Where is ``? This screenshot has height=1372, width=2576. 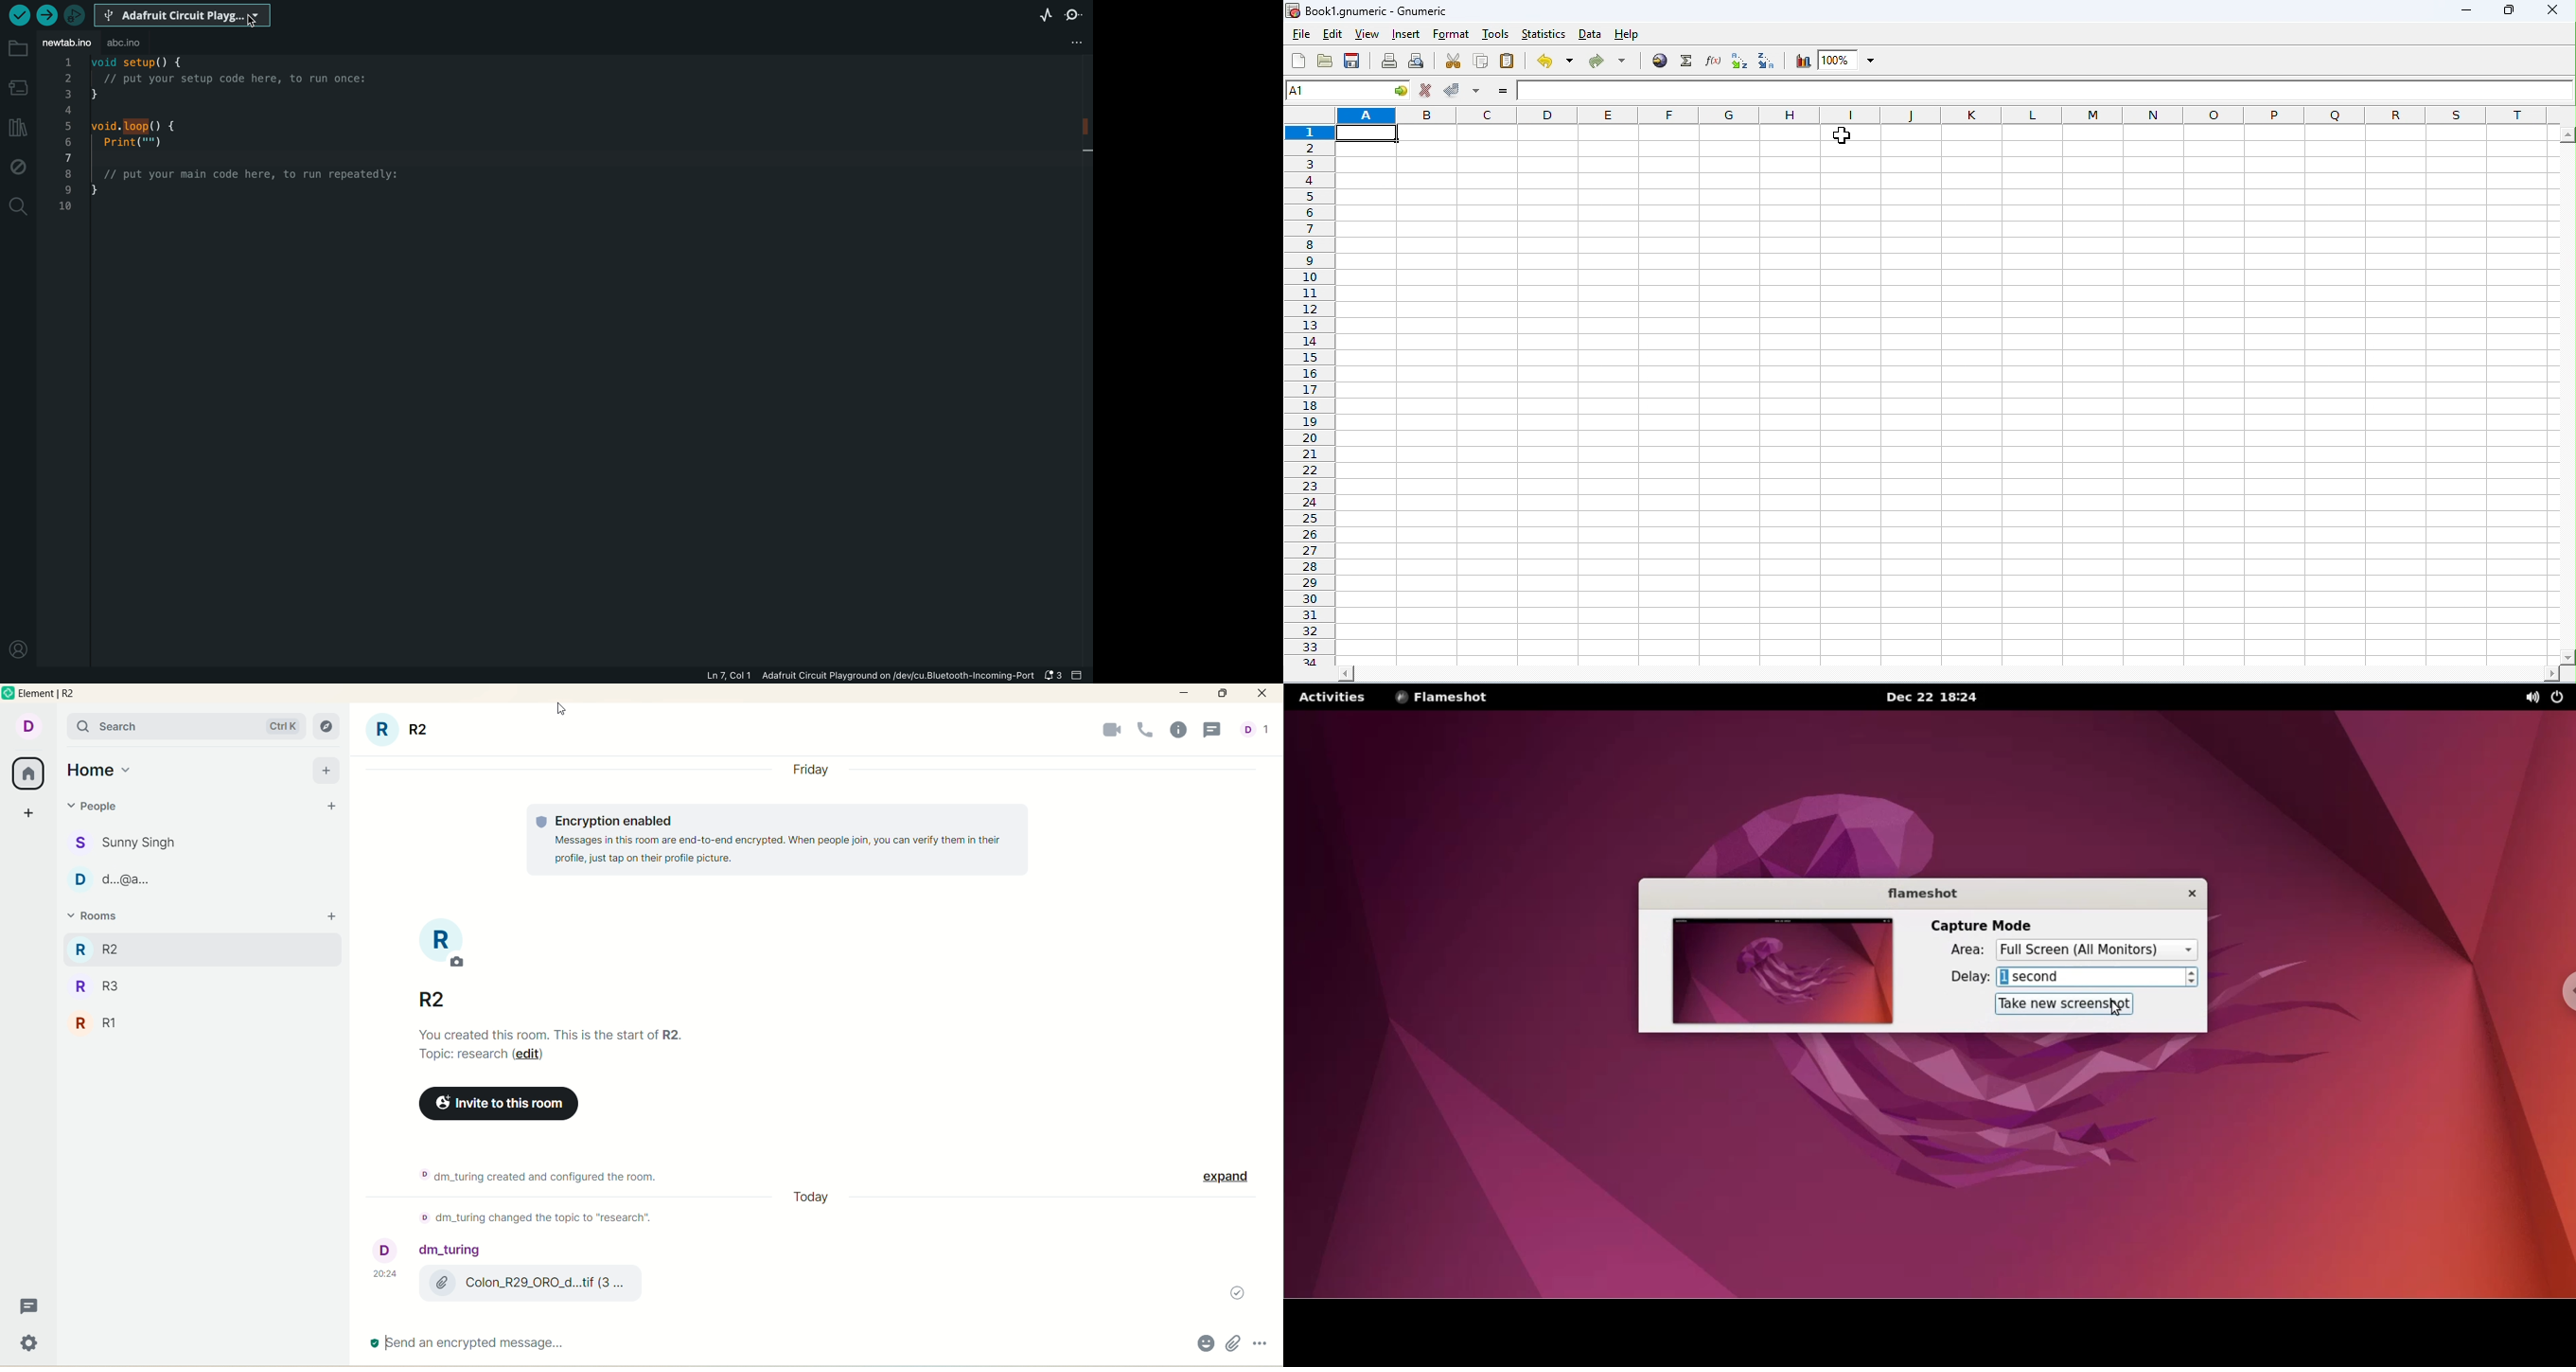  is located at coordinates (499, 1103).